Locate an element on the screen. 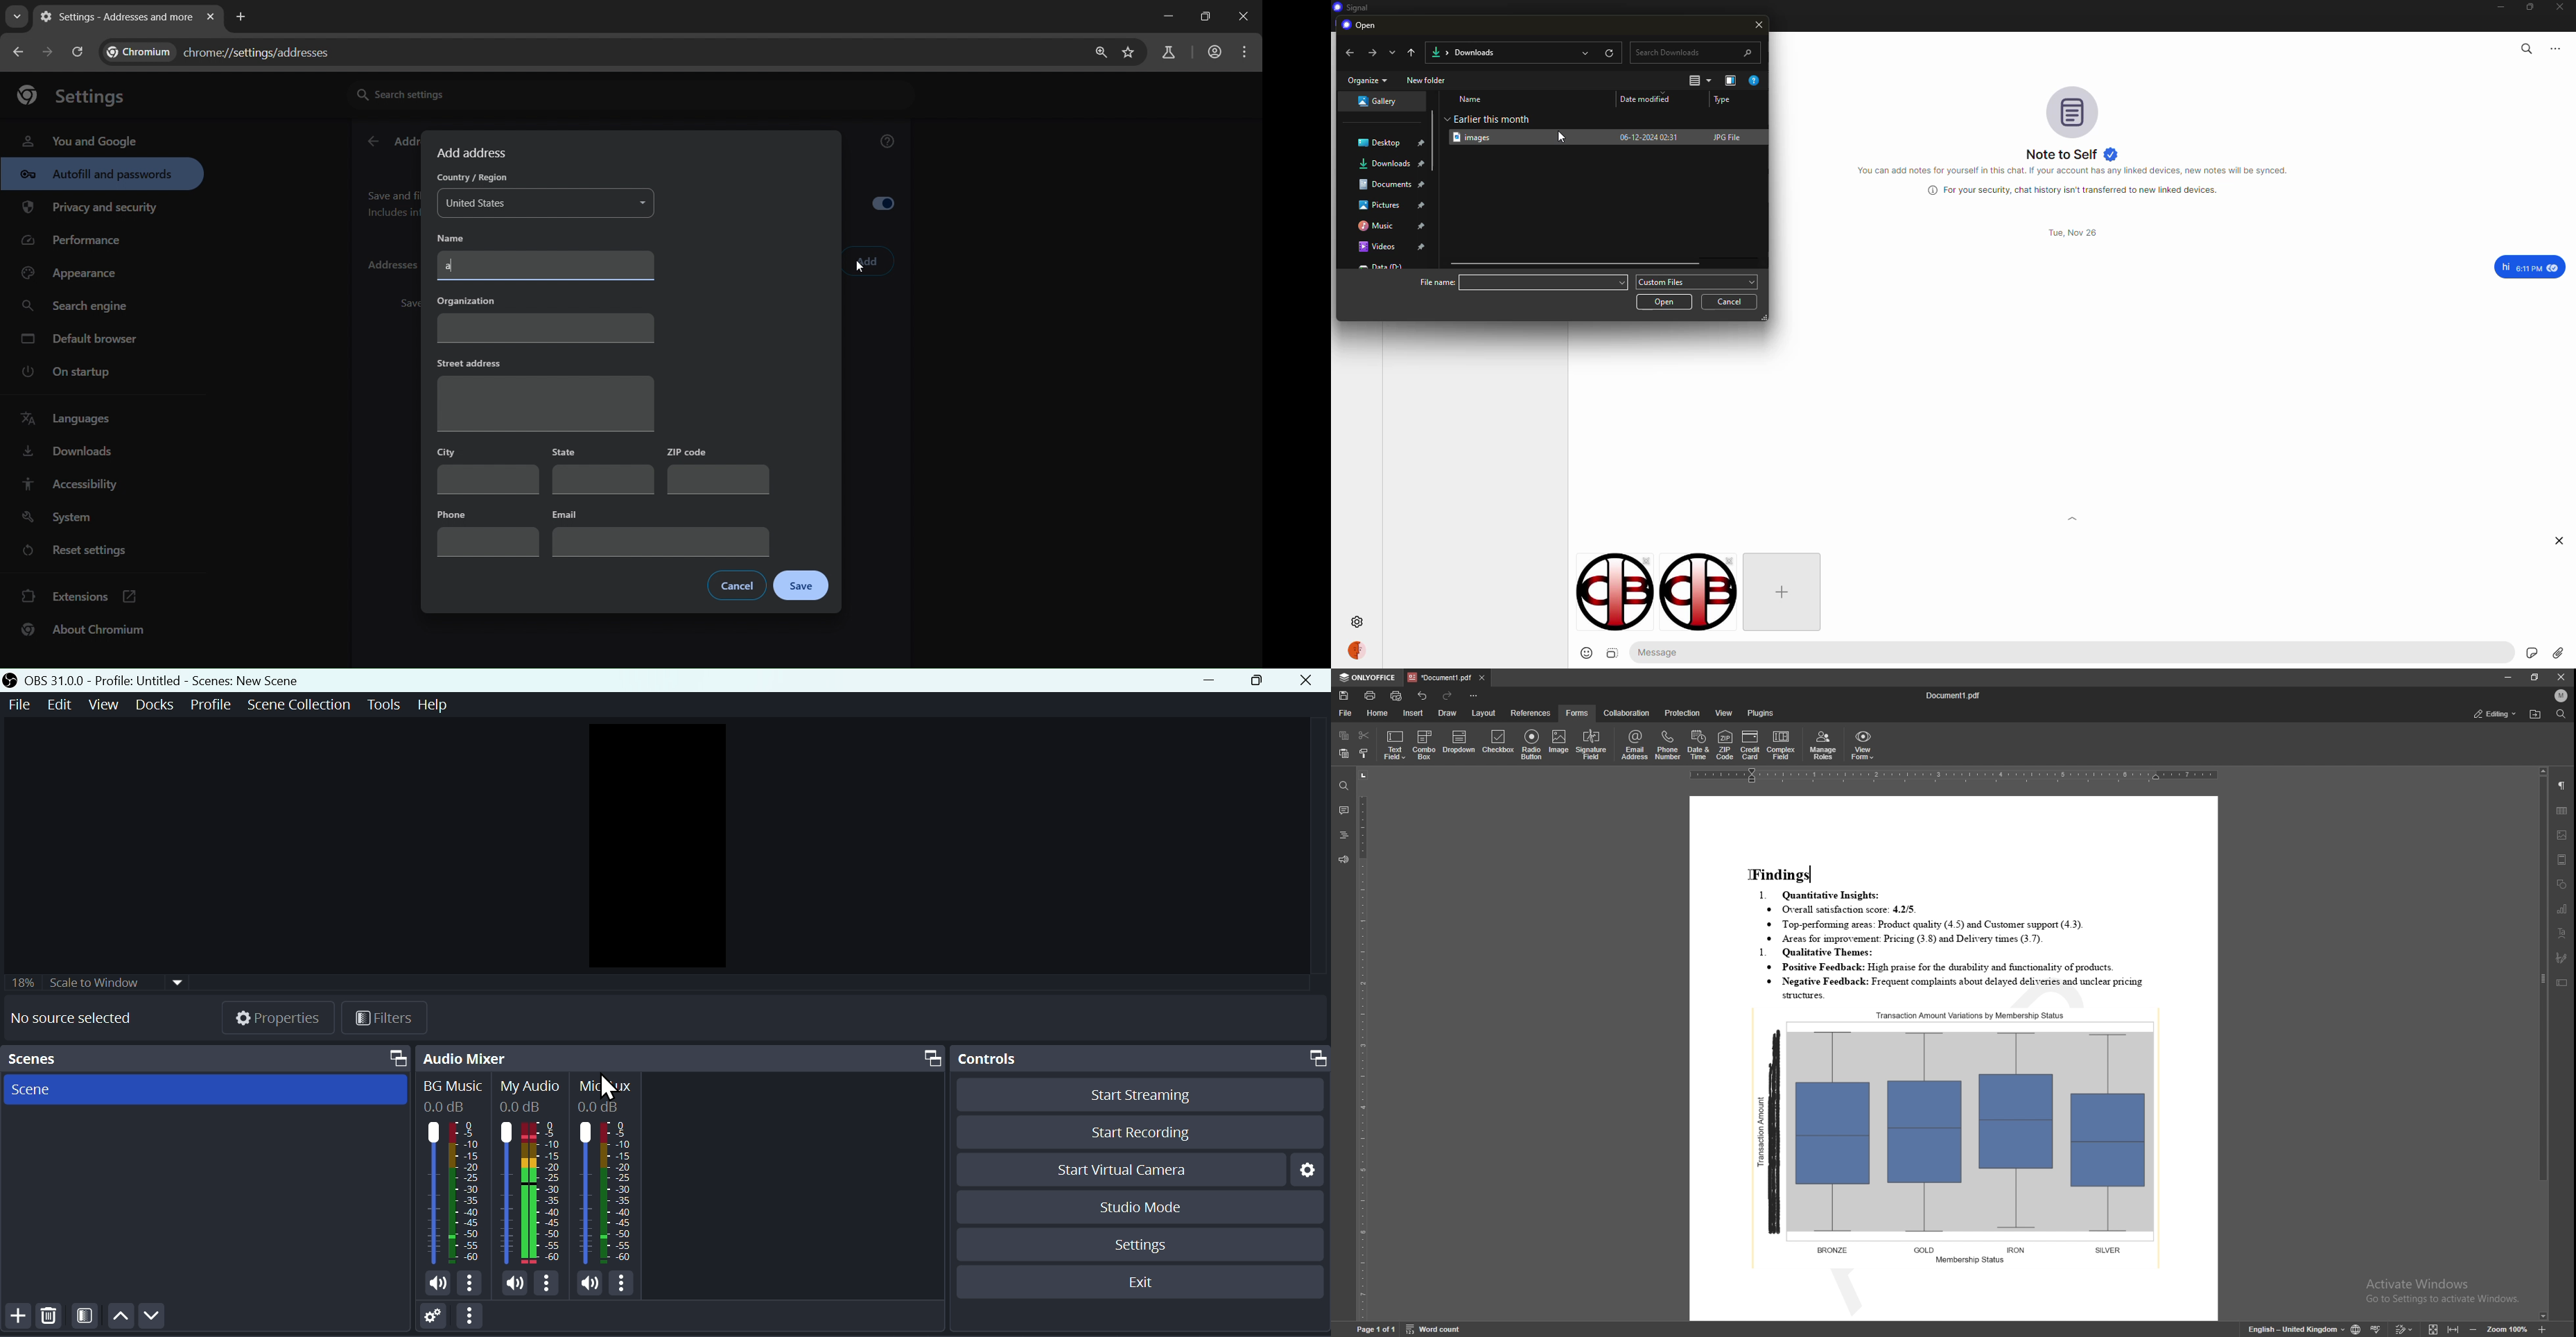 Image resolution: width=2576 pixels, height=1344 pixels. pin is located at coordinates (1422, 226).